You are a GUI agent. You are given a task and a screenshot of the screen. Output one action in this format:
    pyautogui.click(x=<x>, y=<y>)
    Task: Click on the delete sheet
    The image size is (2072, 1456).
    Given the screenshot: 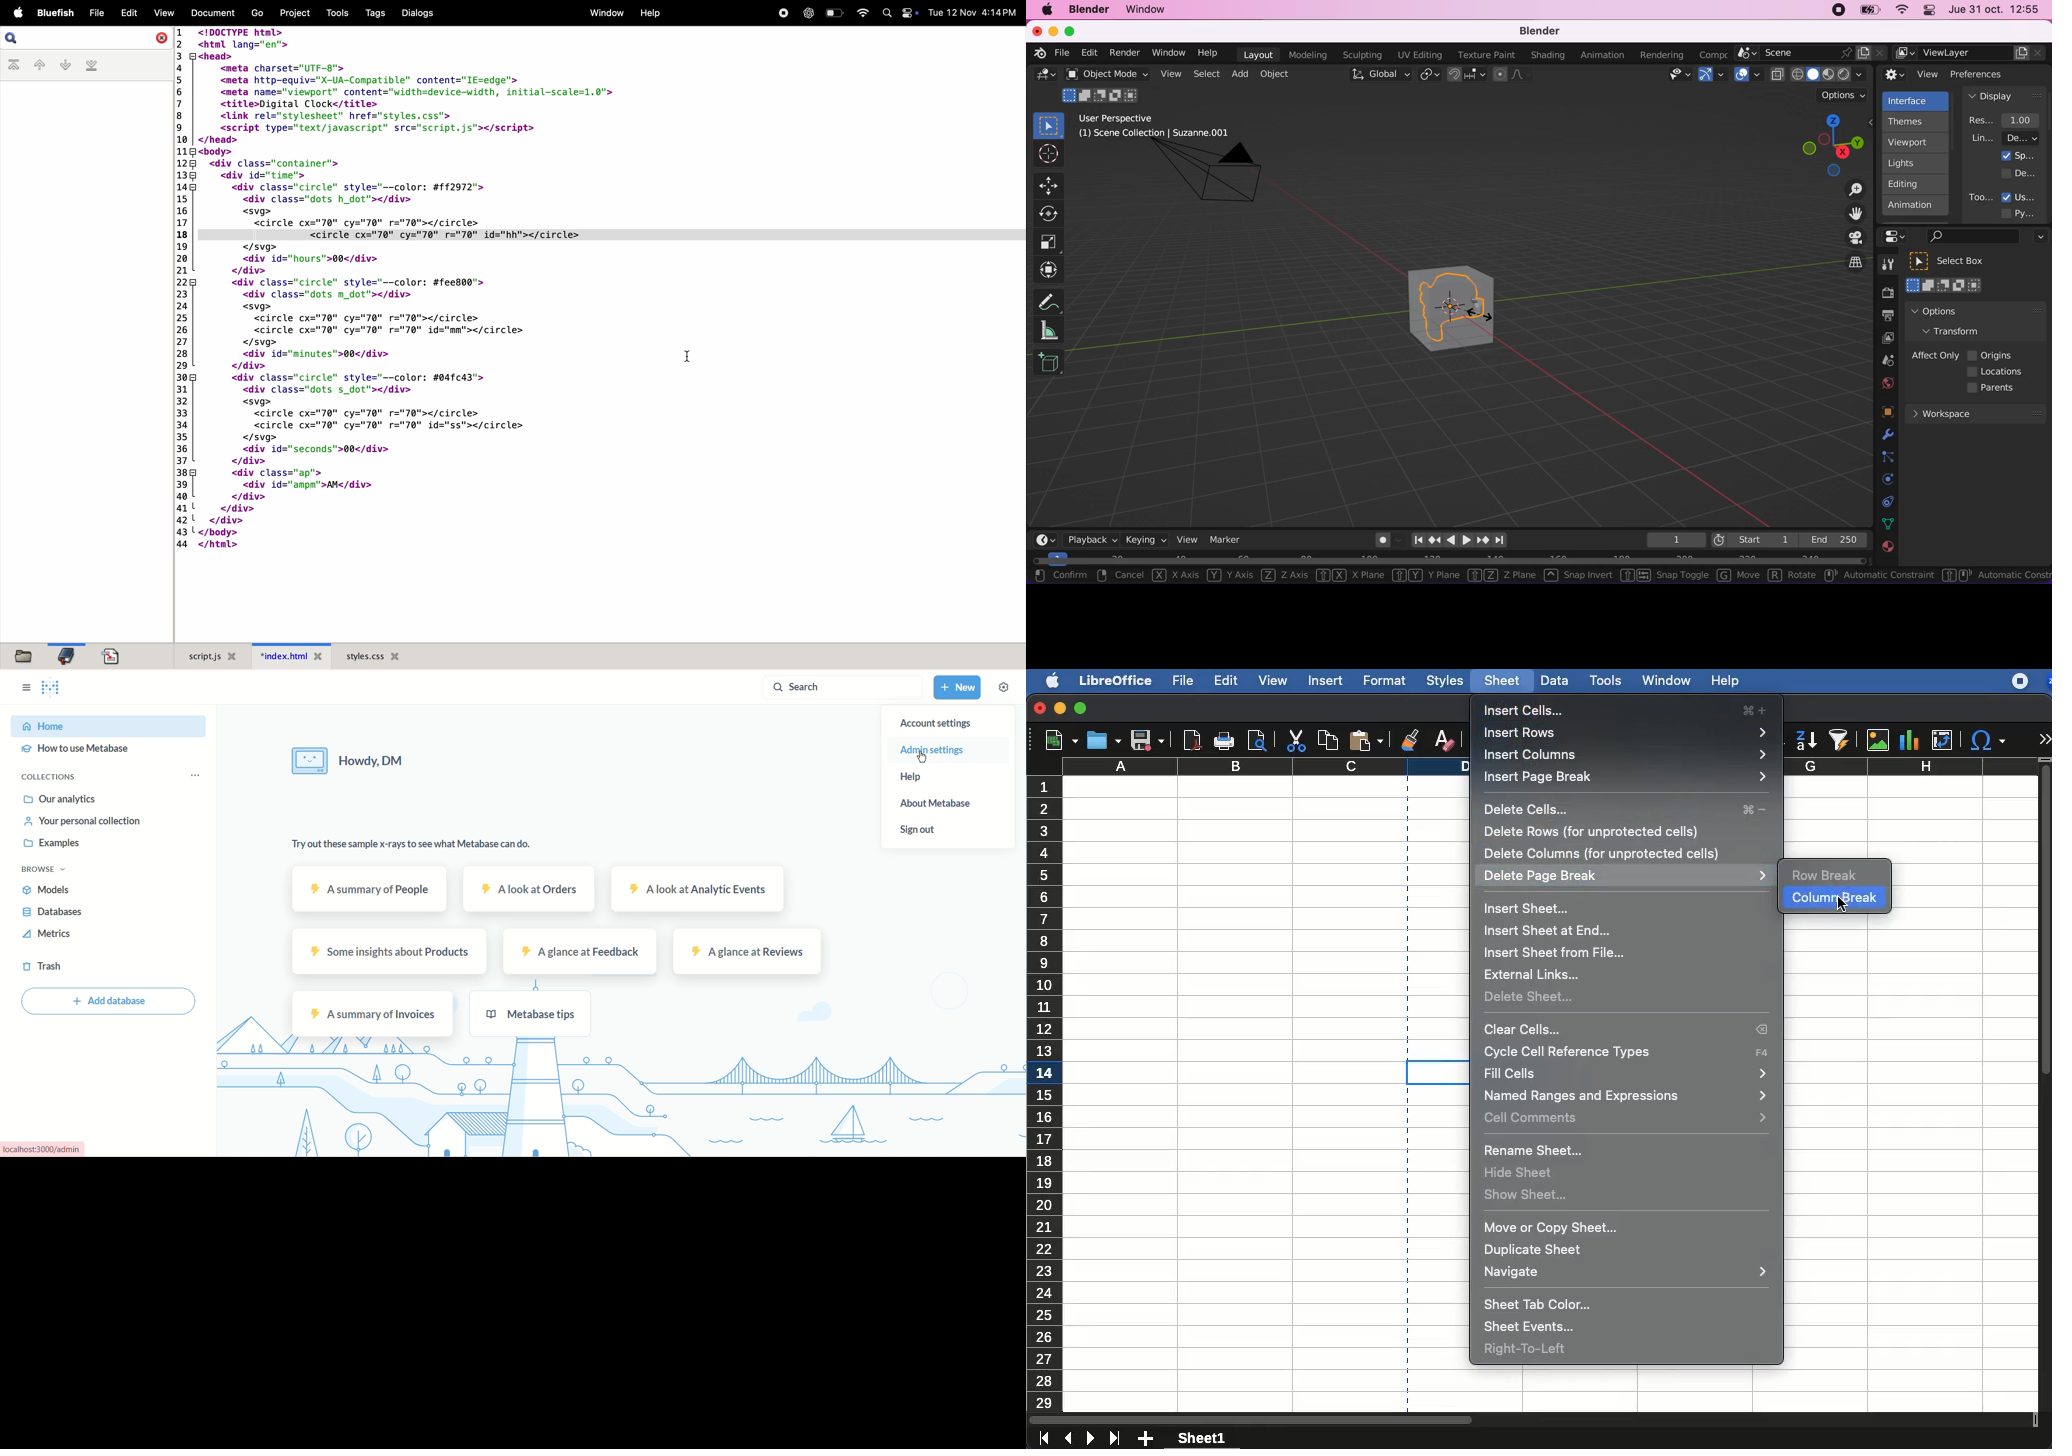 What is the action you would take?
    pyautogui.click(x=1531, y=997)
    